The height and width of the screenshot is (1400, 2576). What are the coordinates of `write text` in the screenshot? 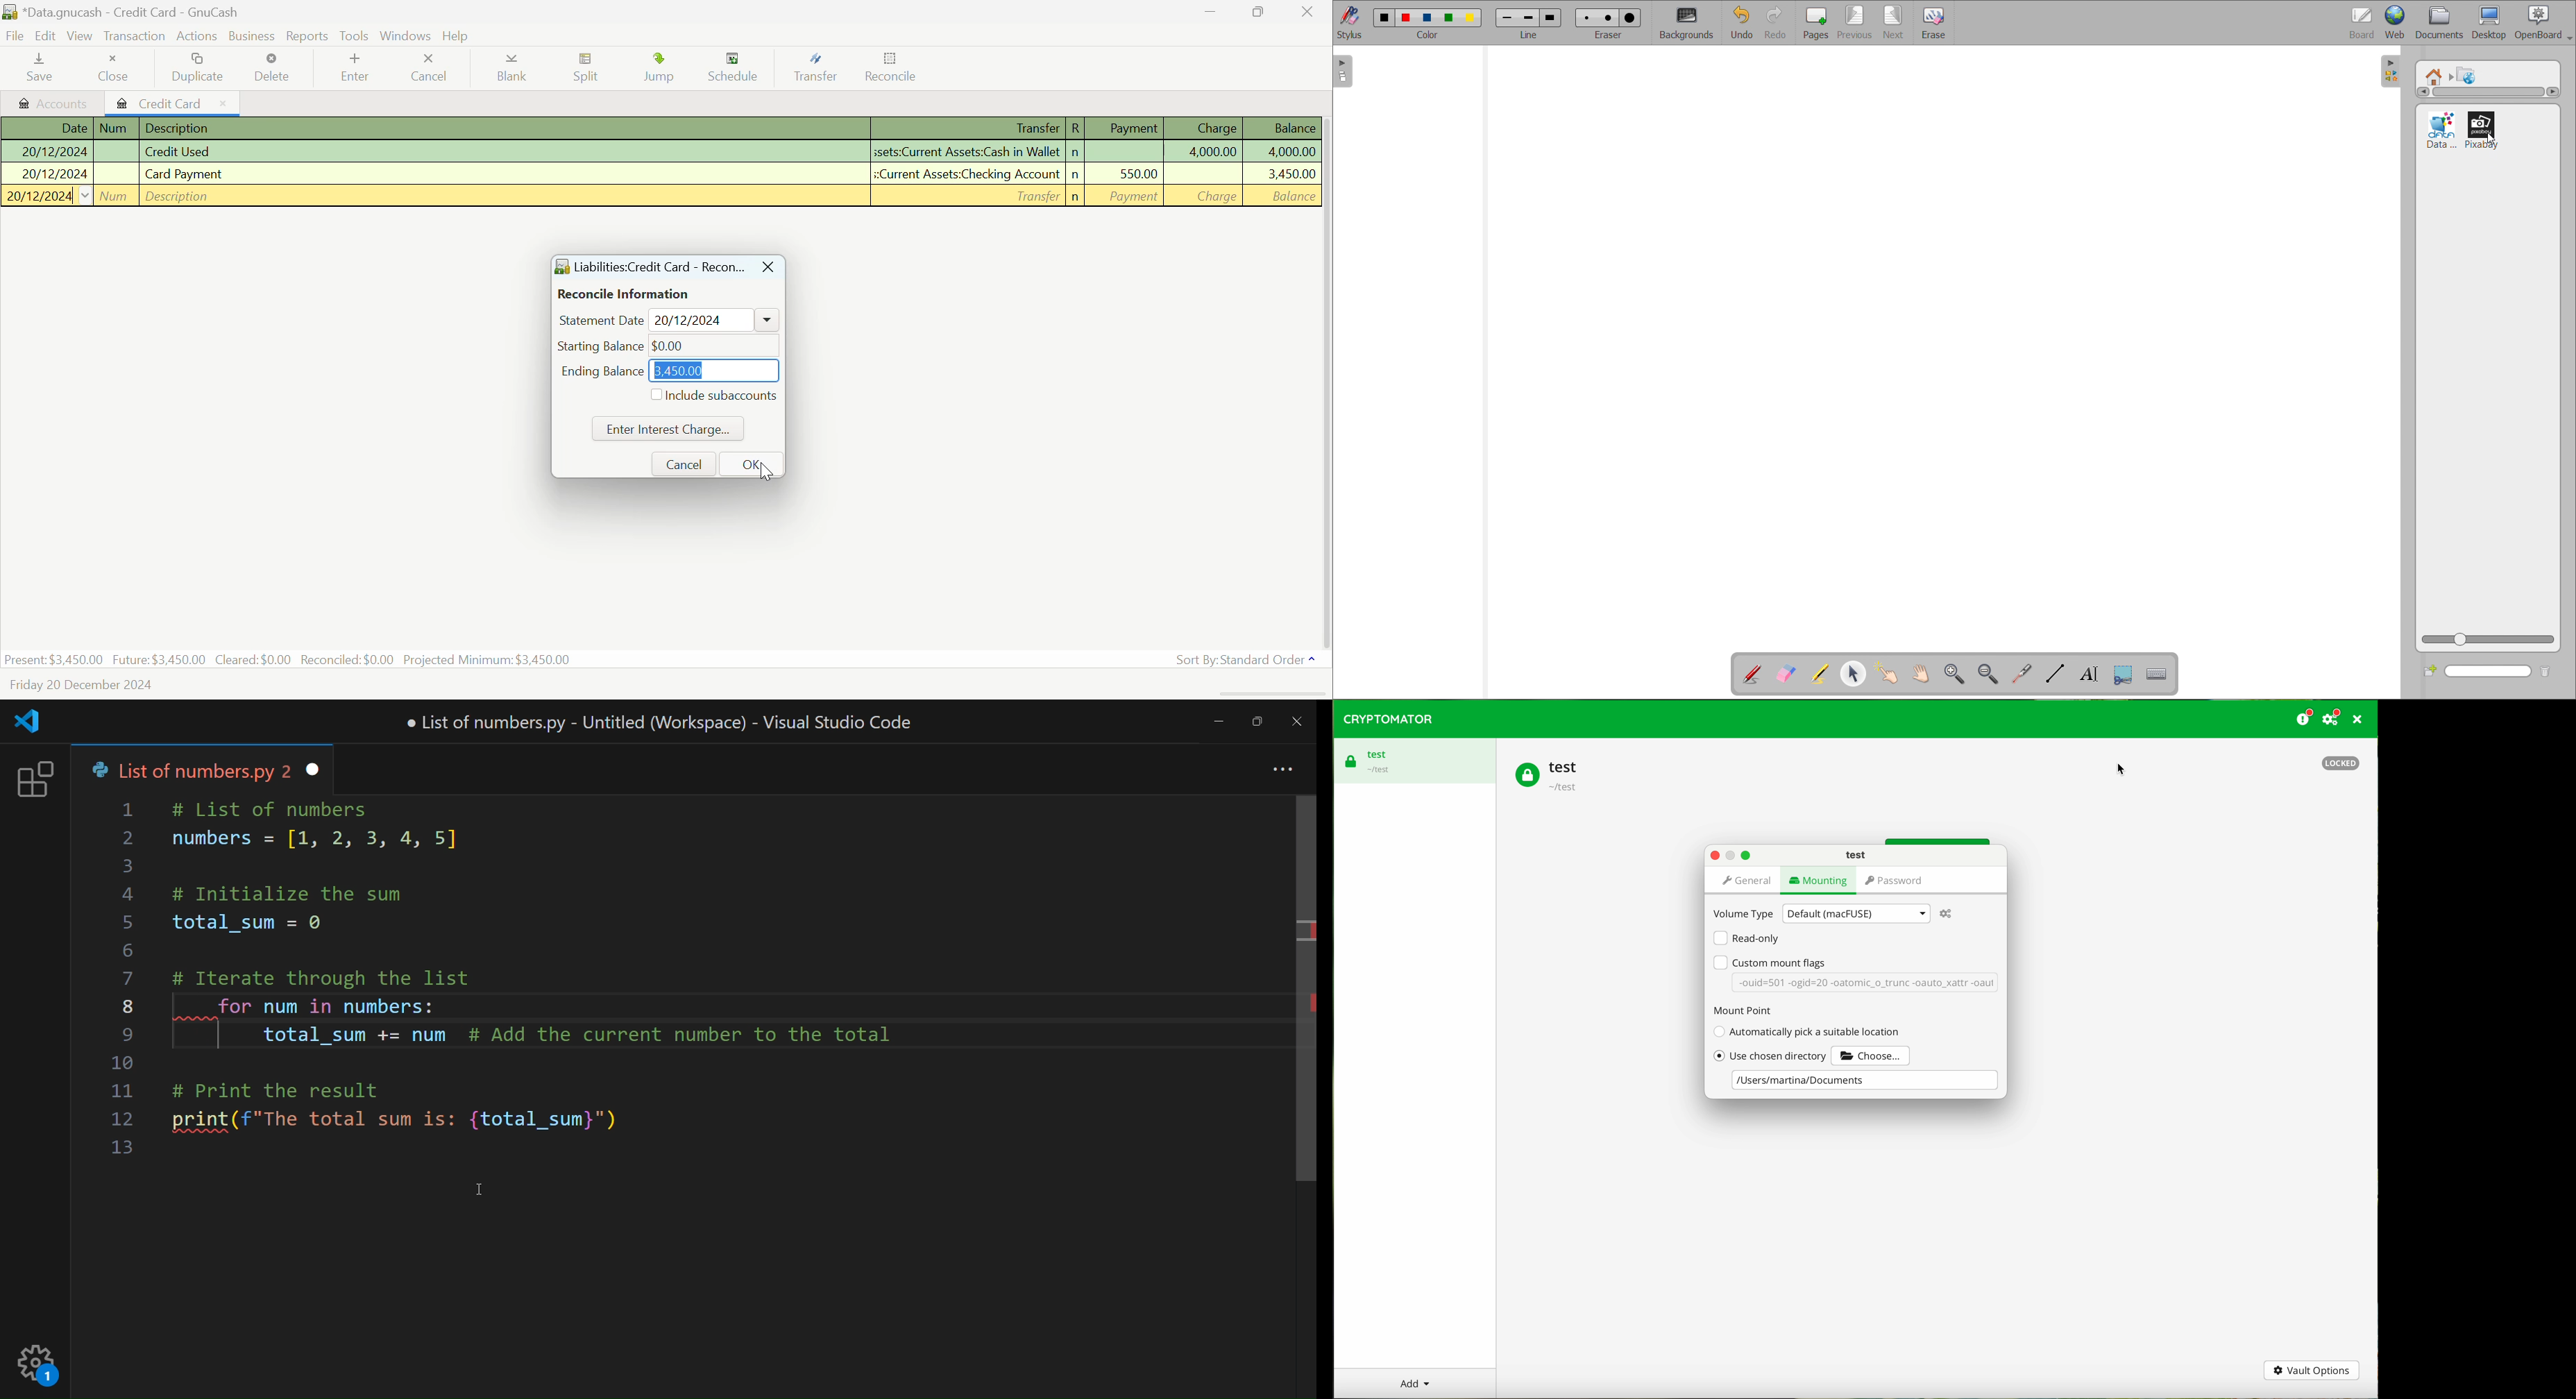 It's located at (2089, 674).